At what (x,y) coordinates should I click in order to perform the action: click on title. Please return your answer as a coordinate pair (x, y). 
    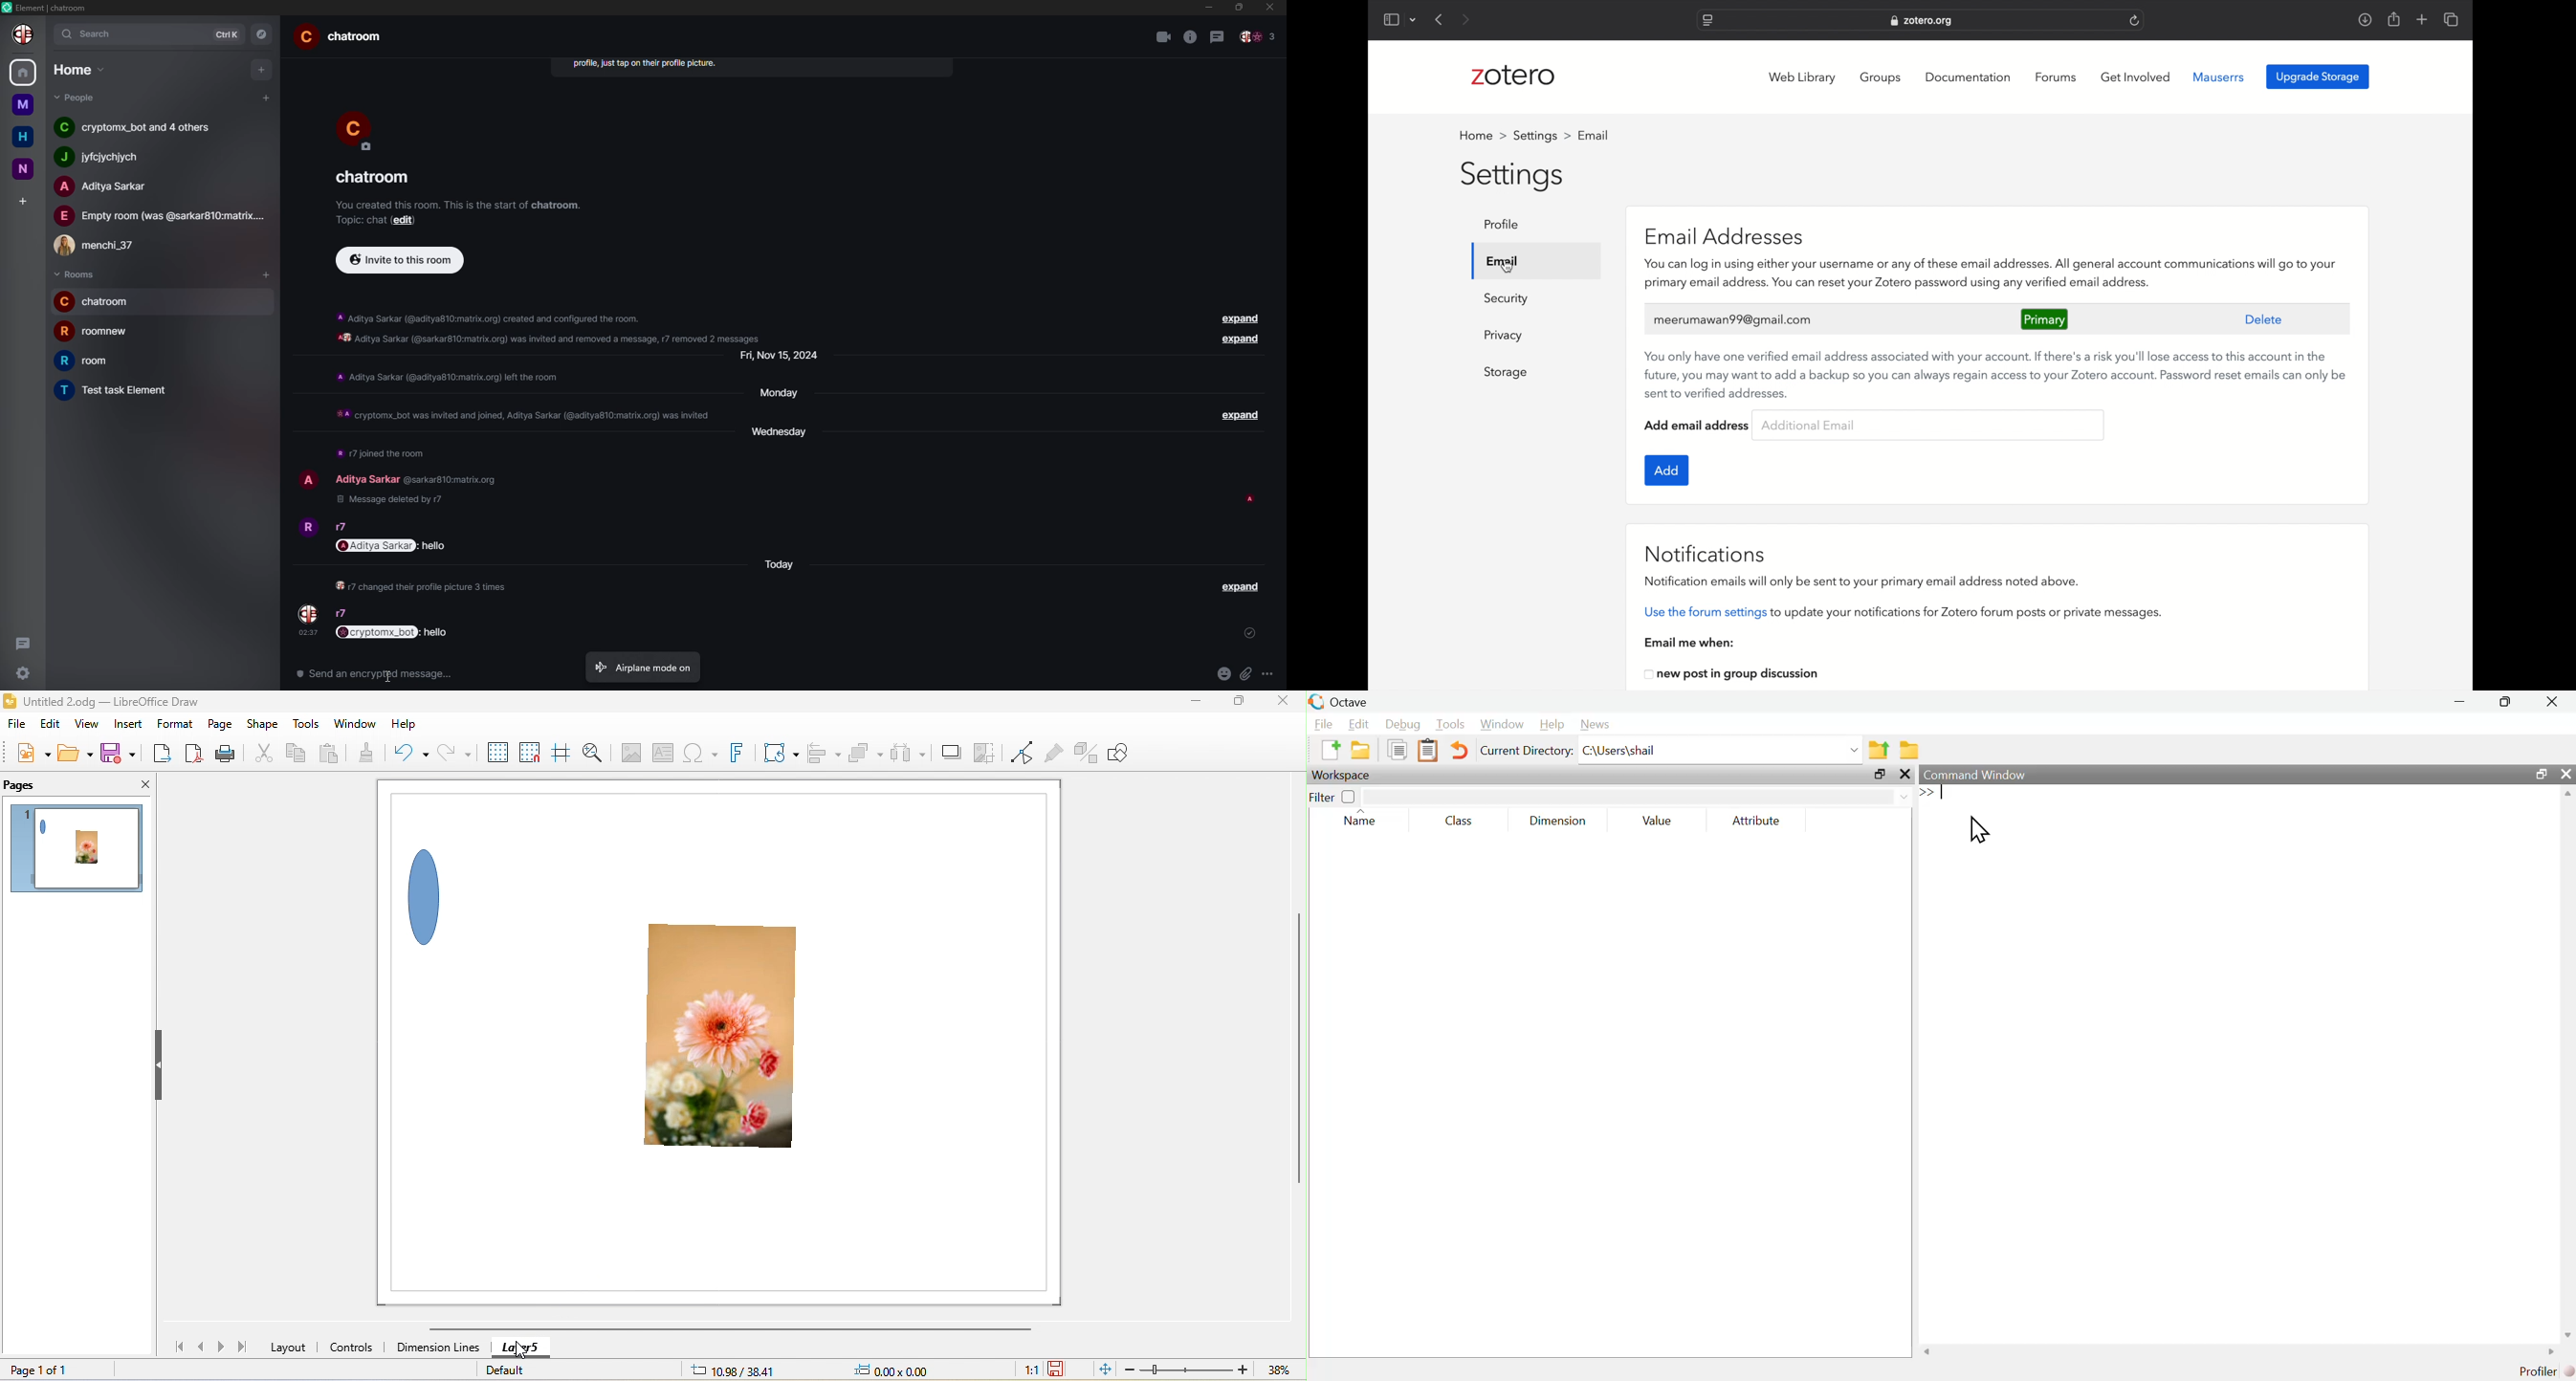
    Looking at the image, I should click on (113, 701).